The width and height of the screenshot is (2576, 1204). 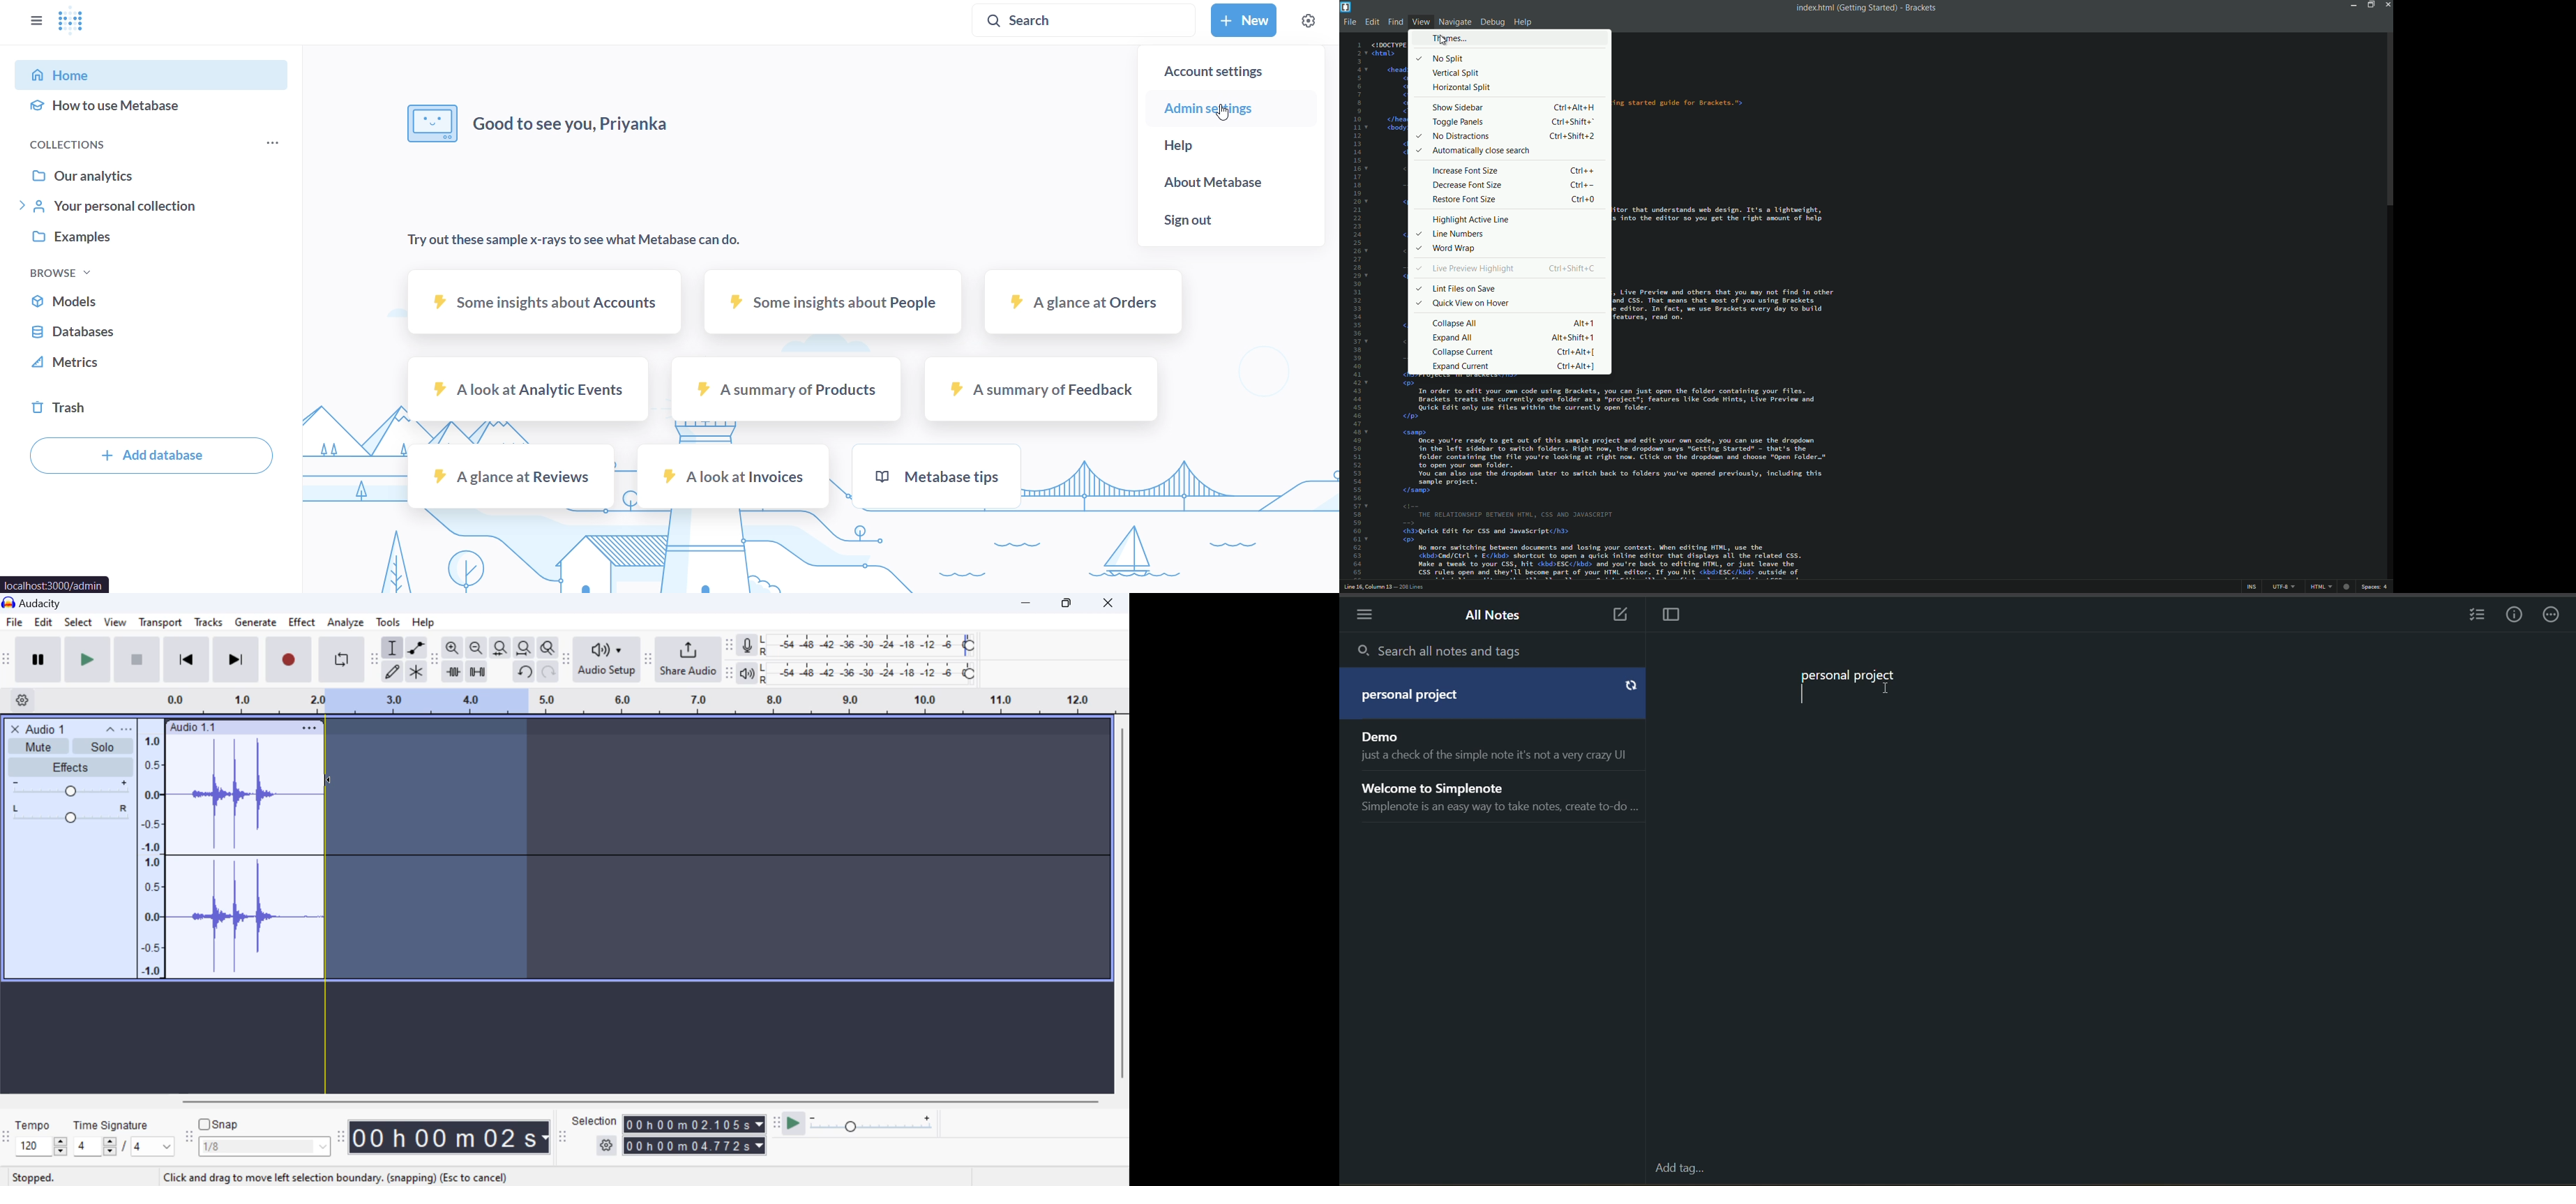 What do you see at coordinates (652, 1100) in the screenshot?
I see `horizontal scrollbar` at bounding box center [652, 1100].